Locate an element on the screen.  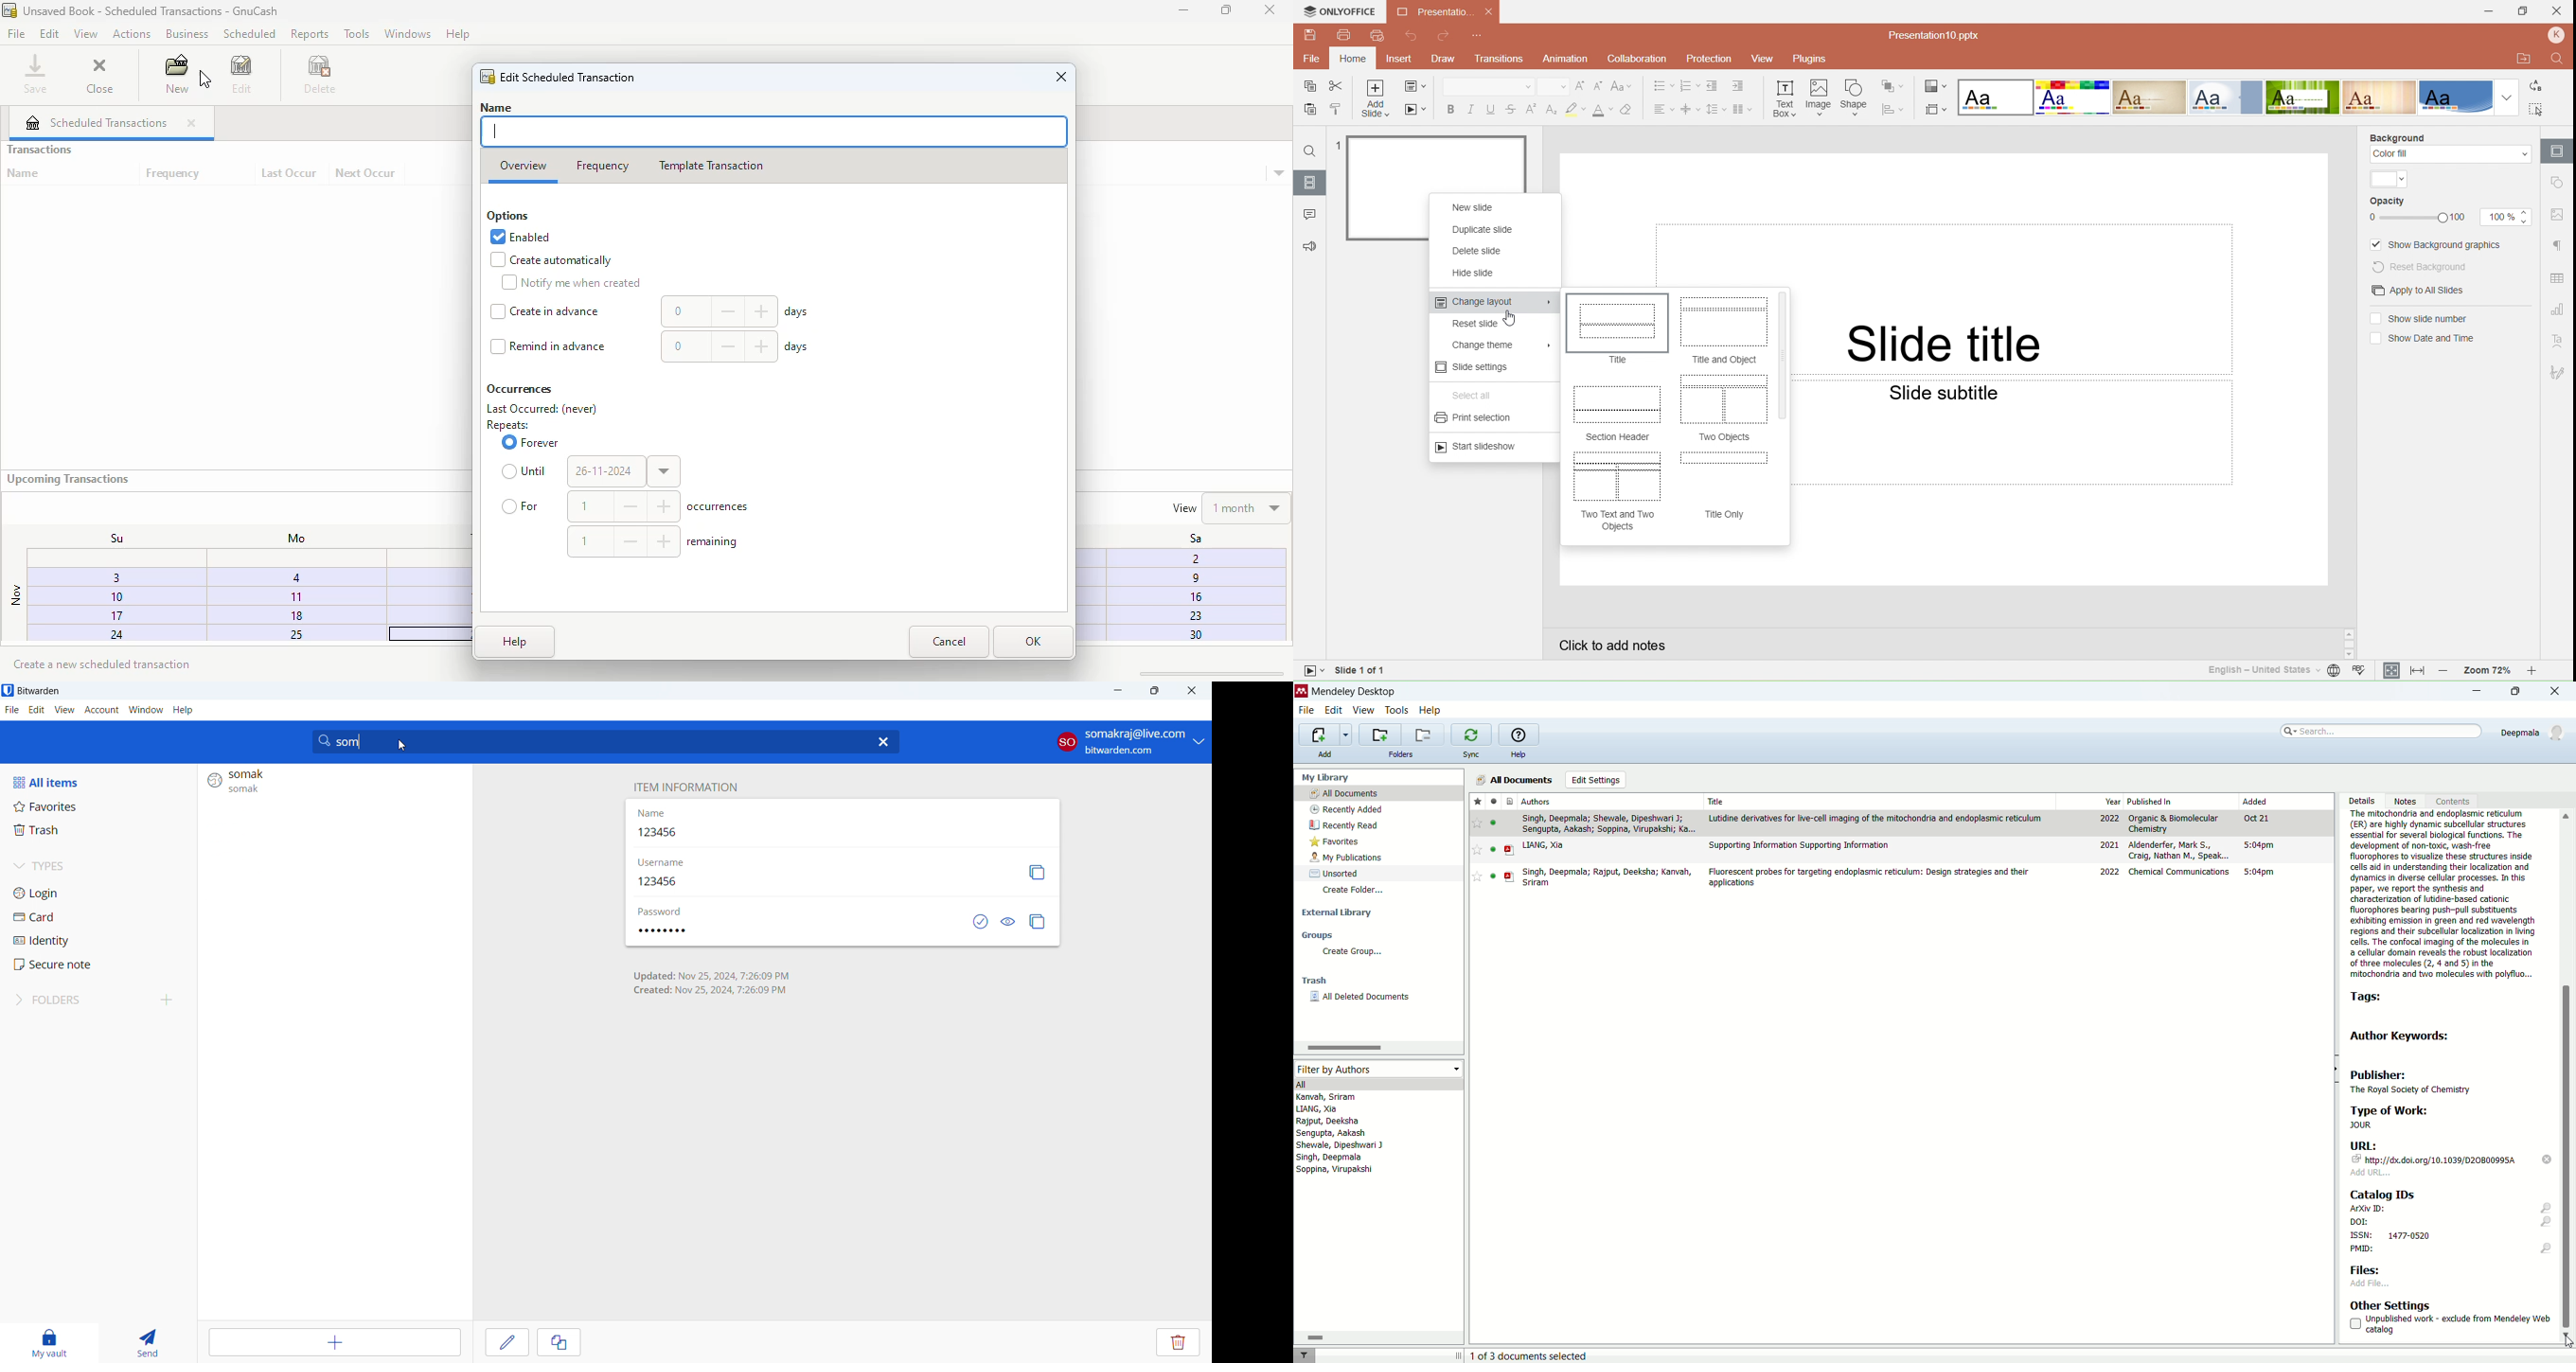
Font color is located at coordinates (1602, 110).